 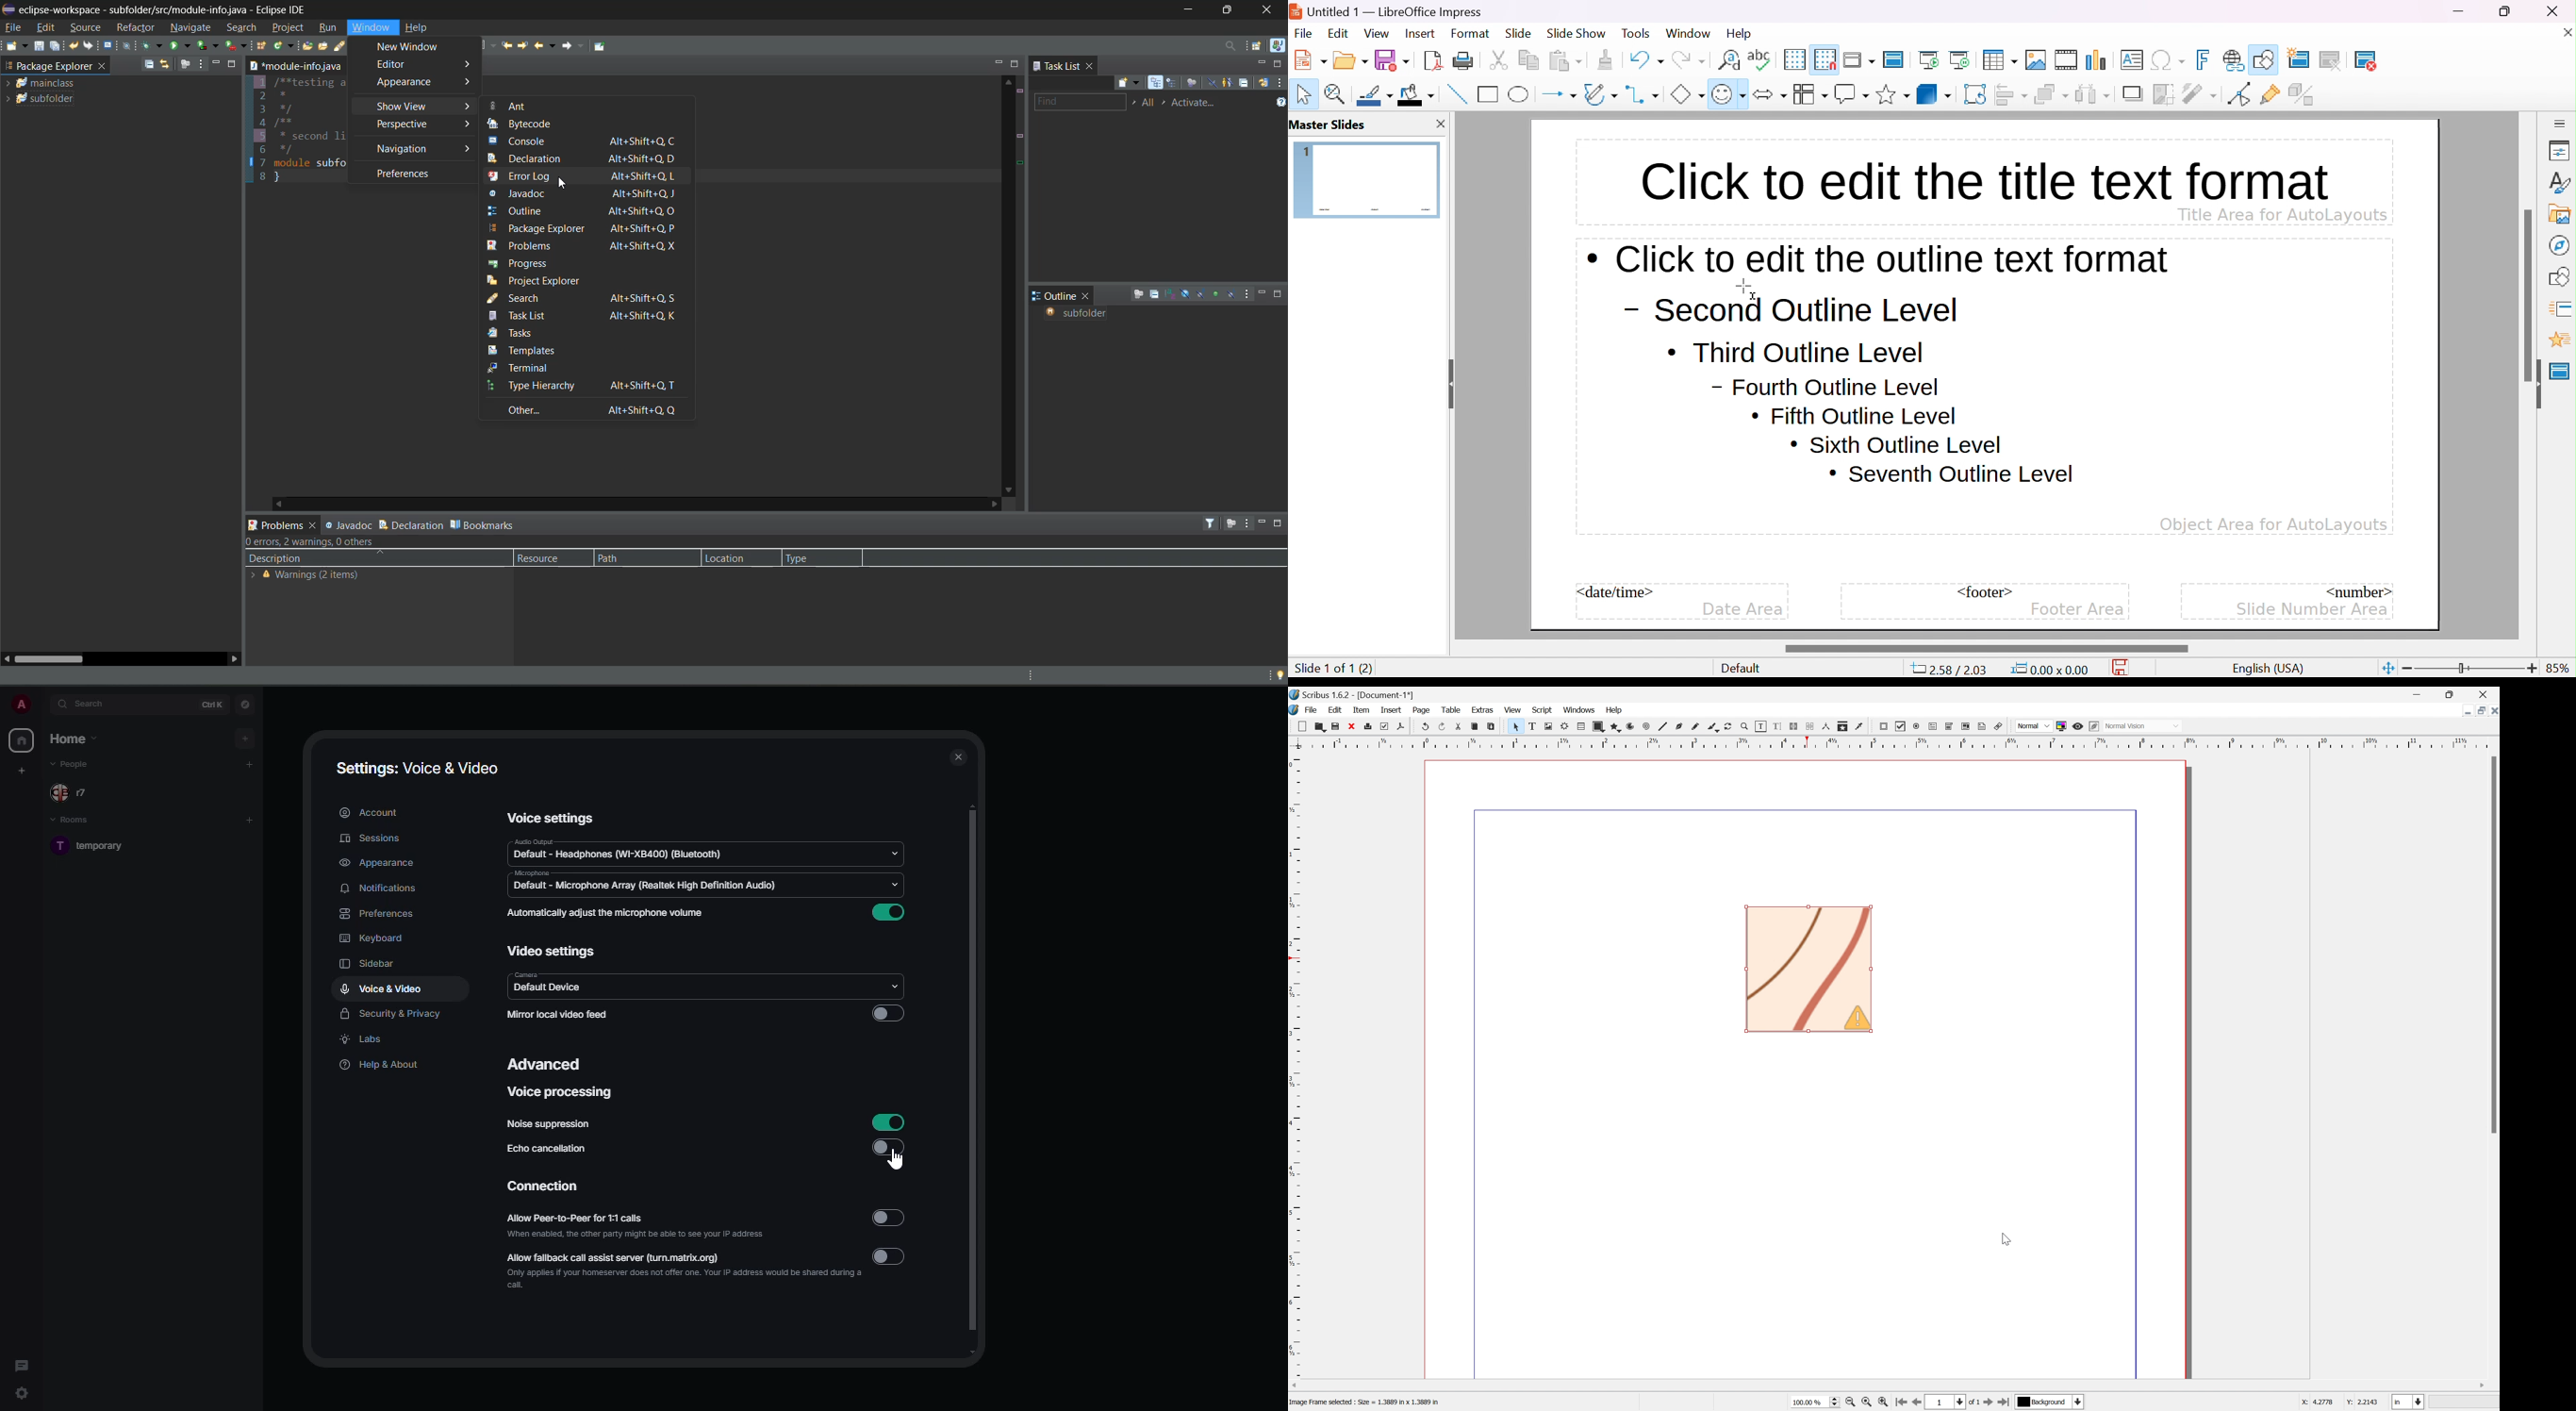 I want to click on javadoc, so click(x=588, y=194).